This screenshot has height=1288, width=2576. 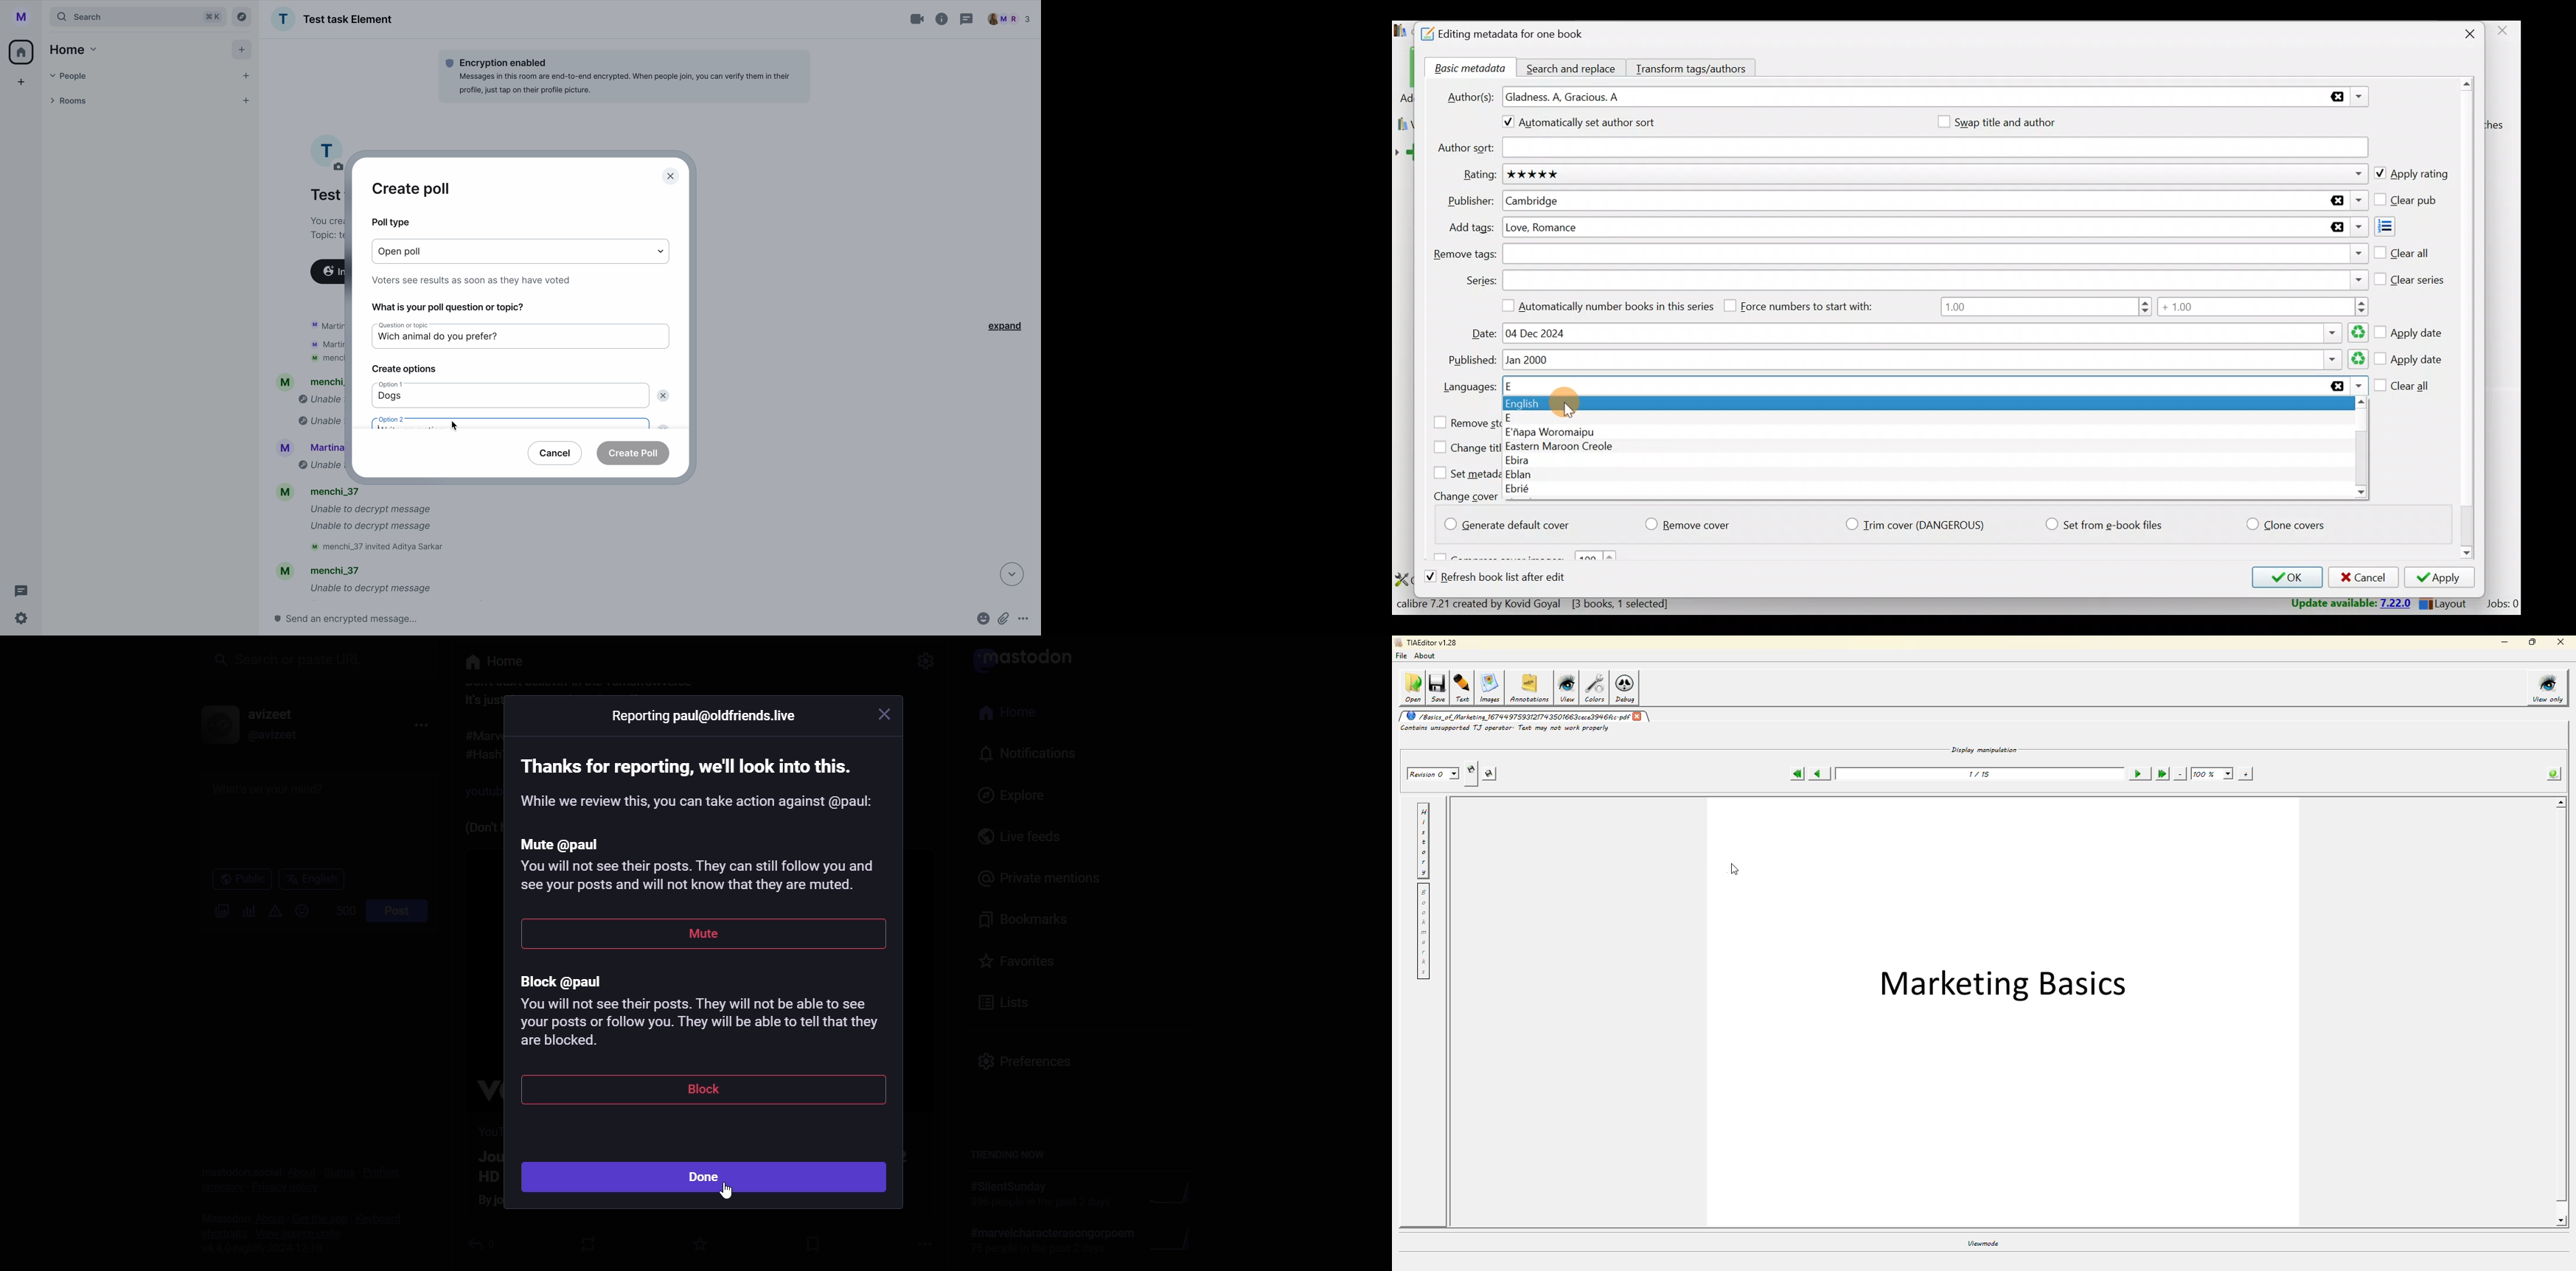 I want to click on send a message, so click(x=364, y=618).